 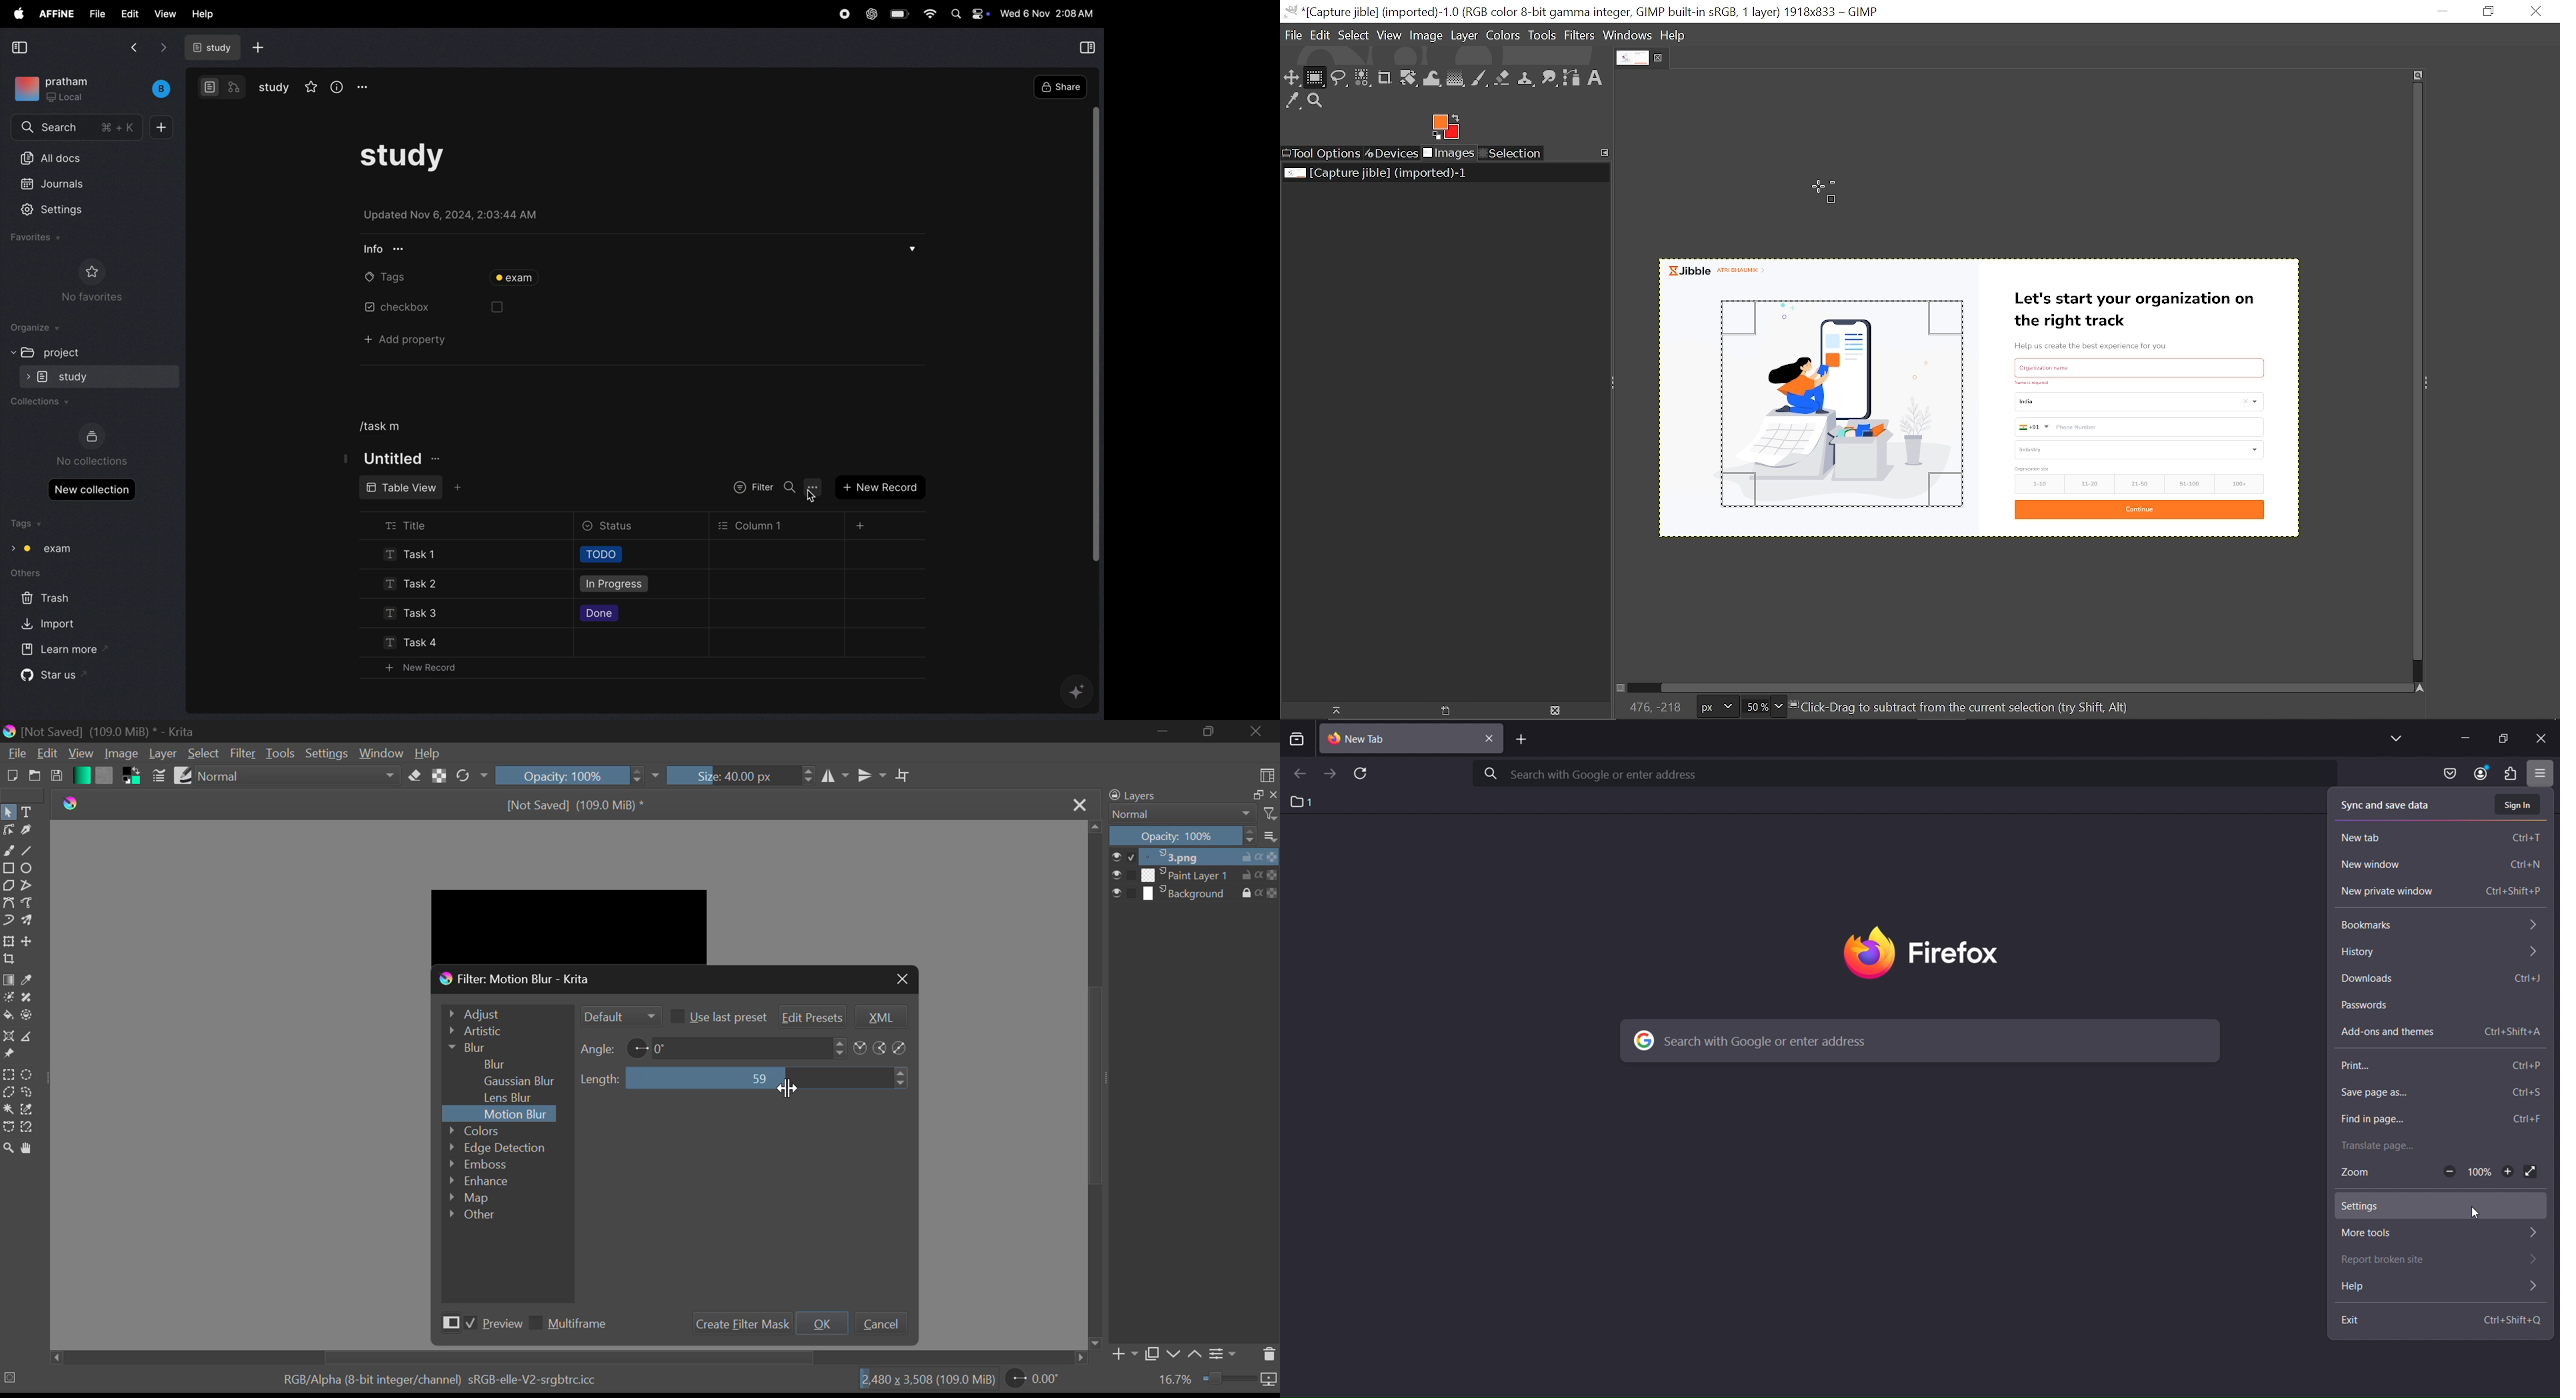 What do you see at coordinates (2480, 1215) in the screenshot?
I see `cursor` at bounding box center [2480, 1215].